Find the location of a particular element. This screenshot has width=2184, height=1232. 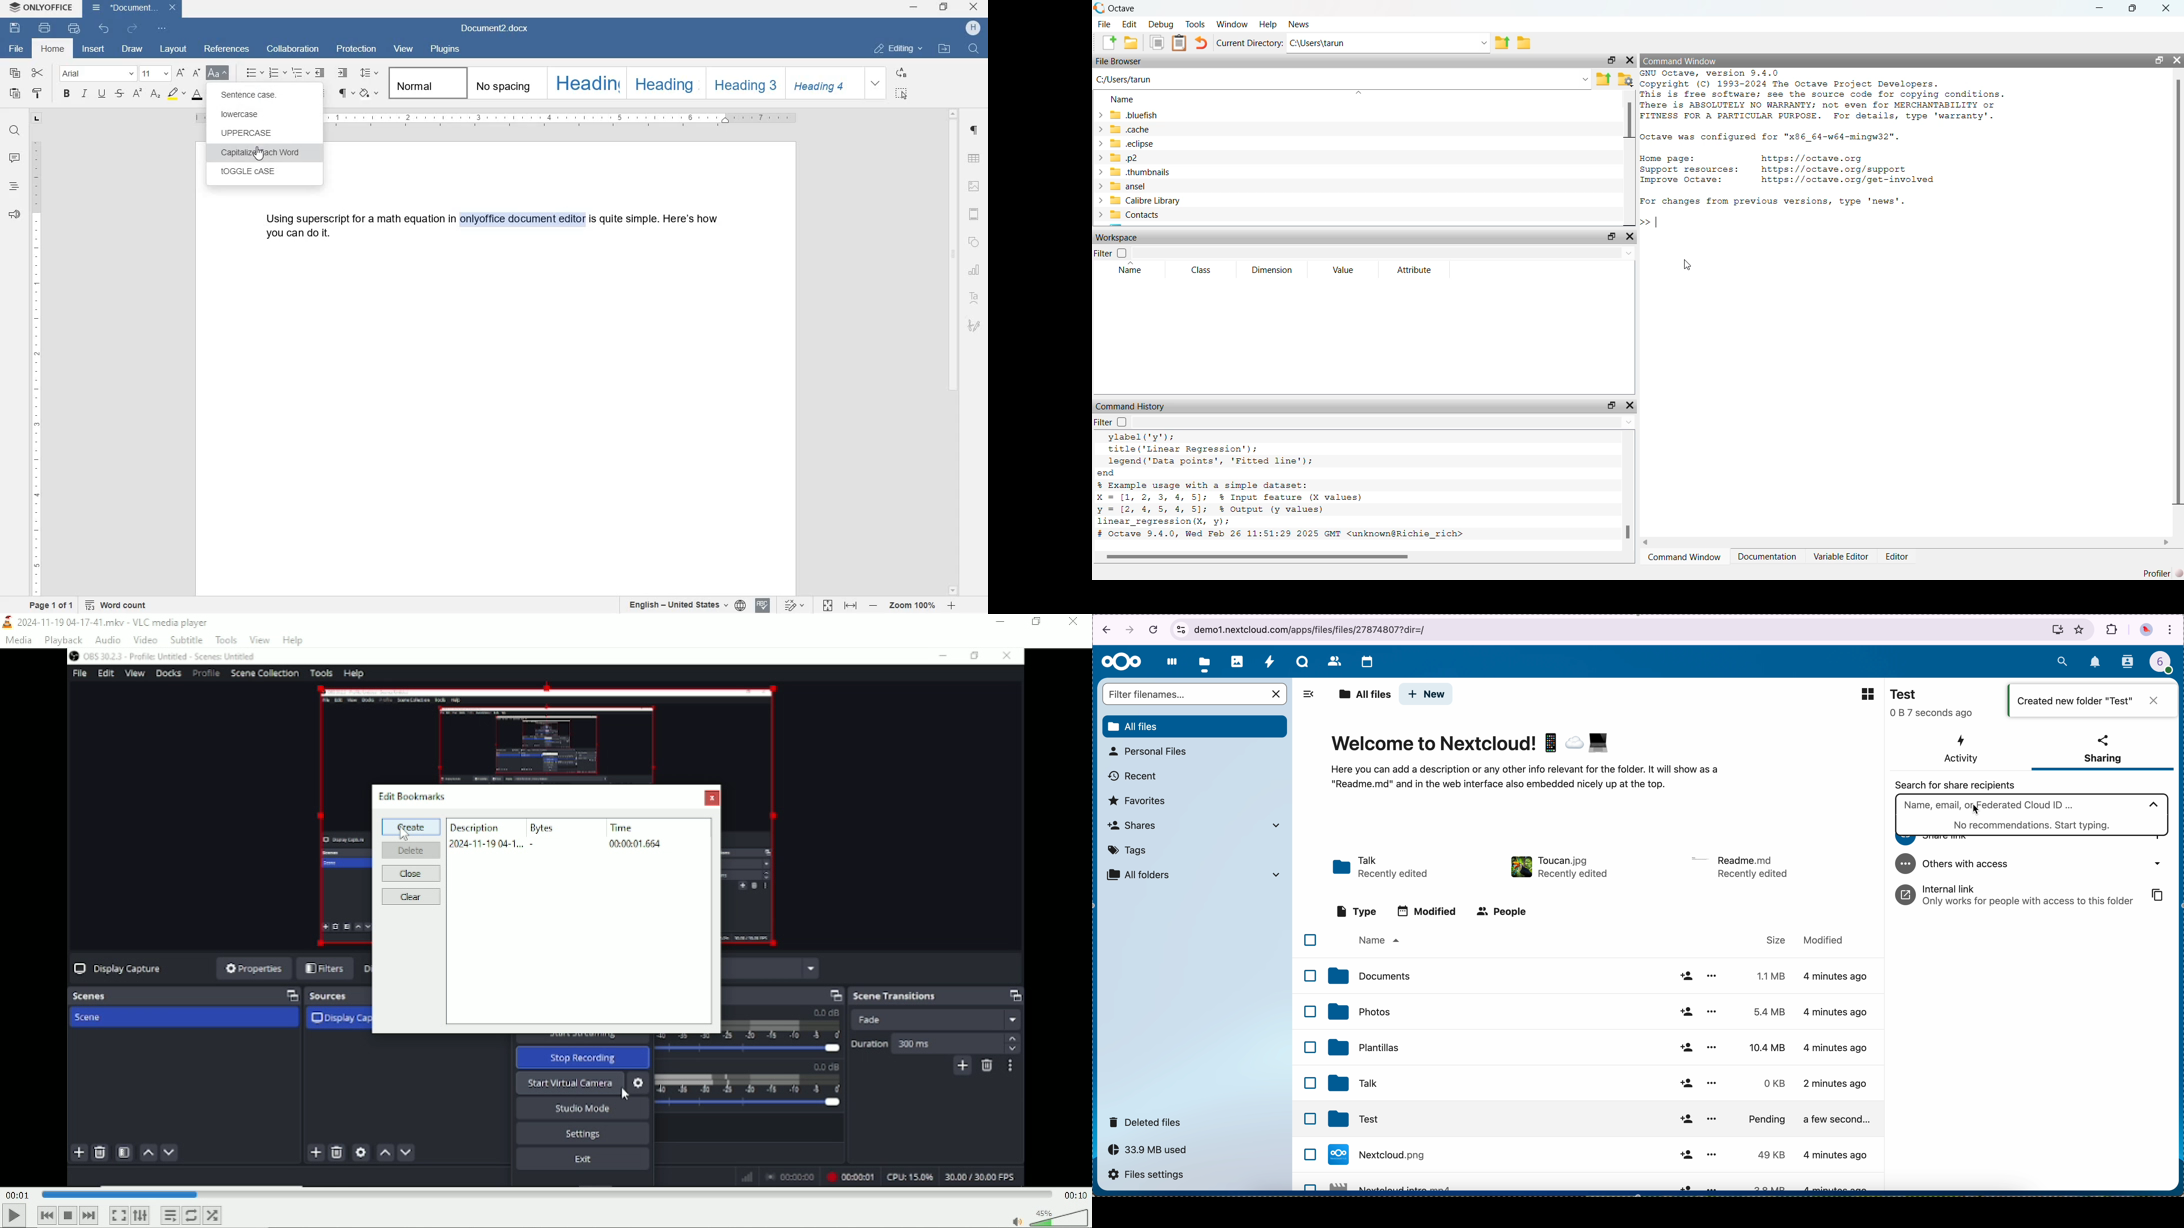

Tools is located at coordinates (227, 640).